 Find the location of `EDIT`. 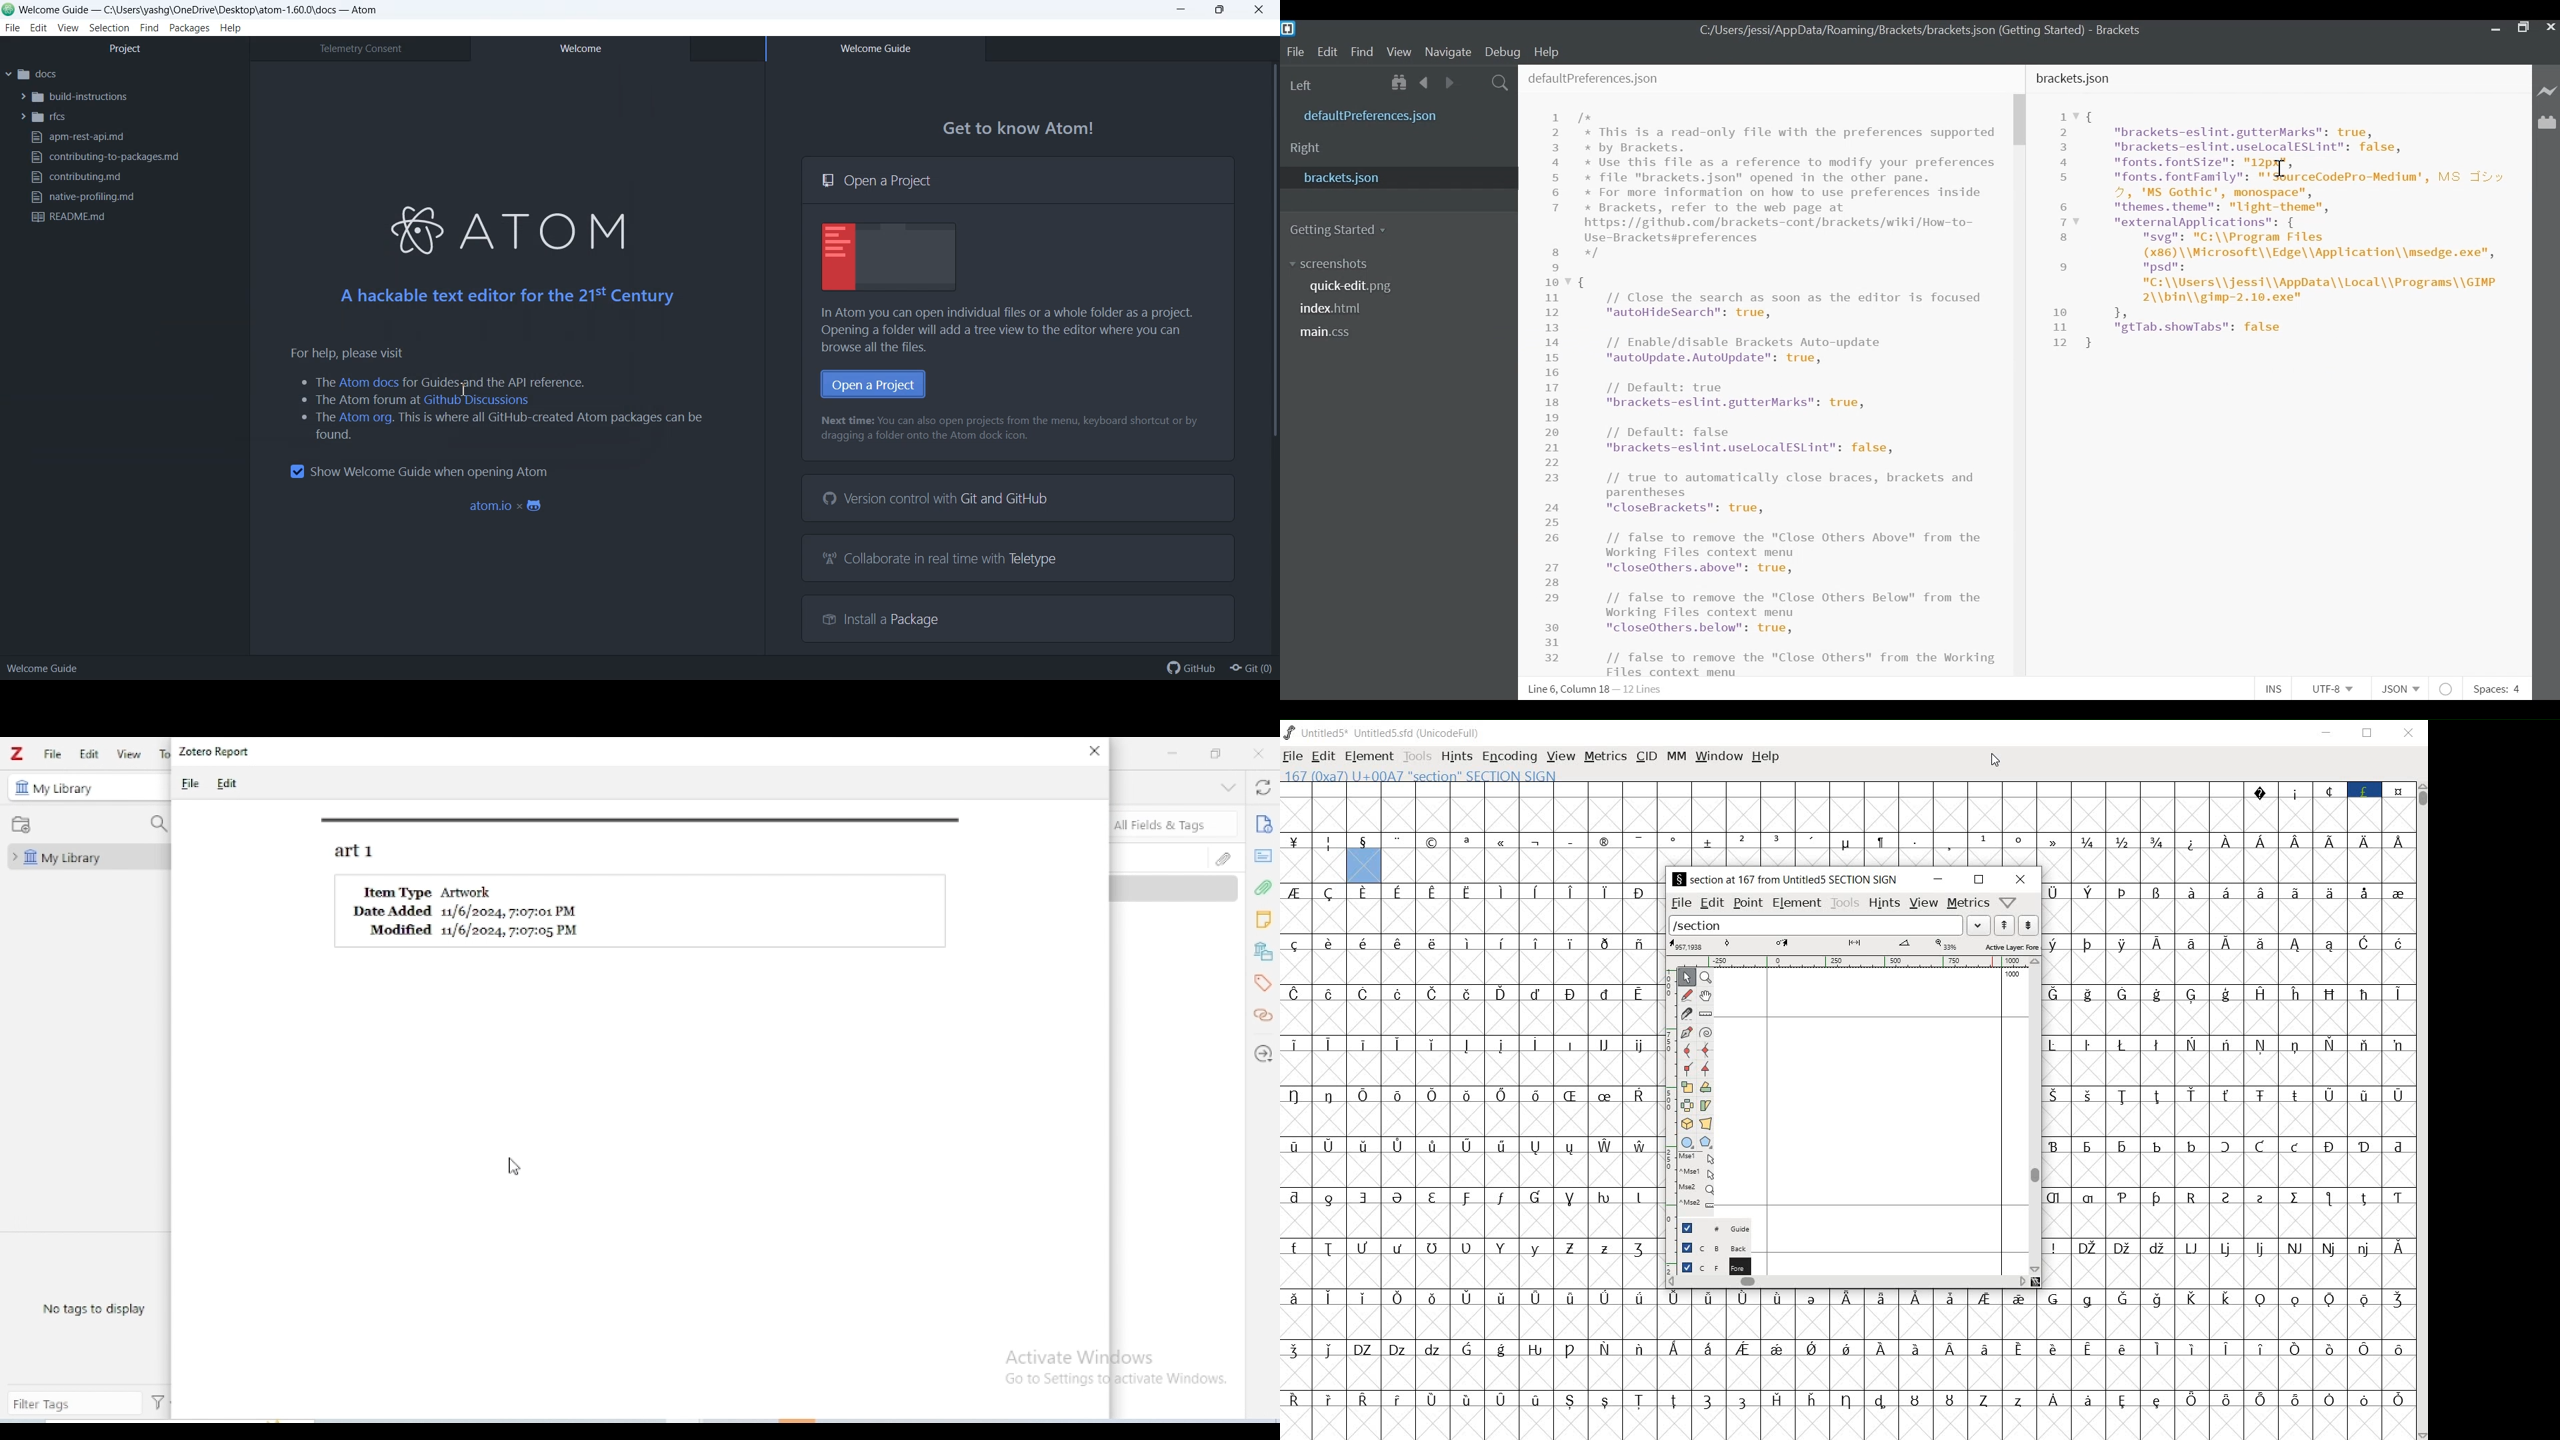

EDIT is located at coordinates (1323, 757).